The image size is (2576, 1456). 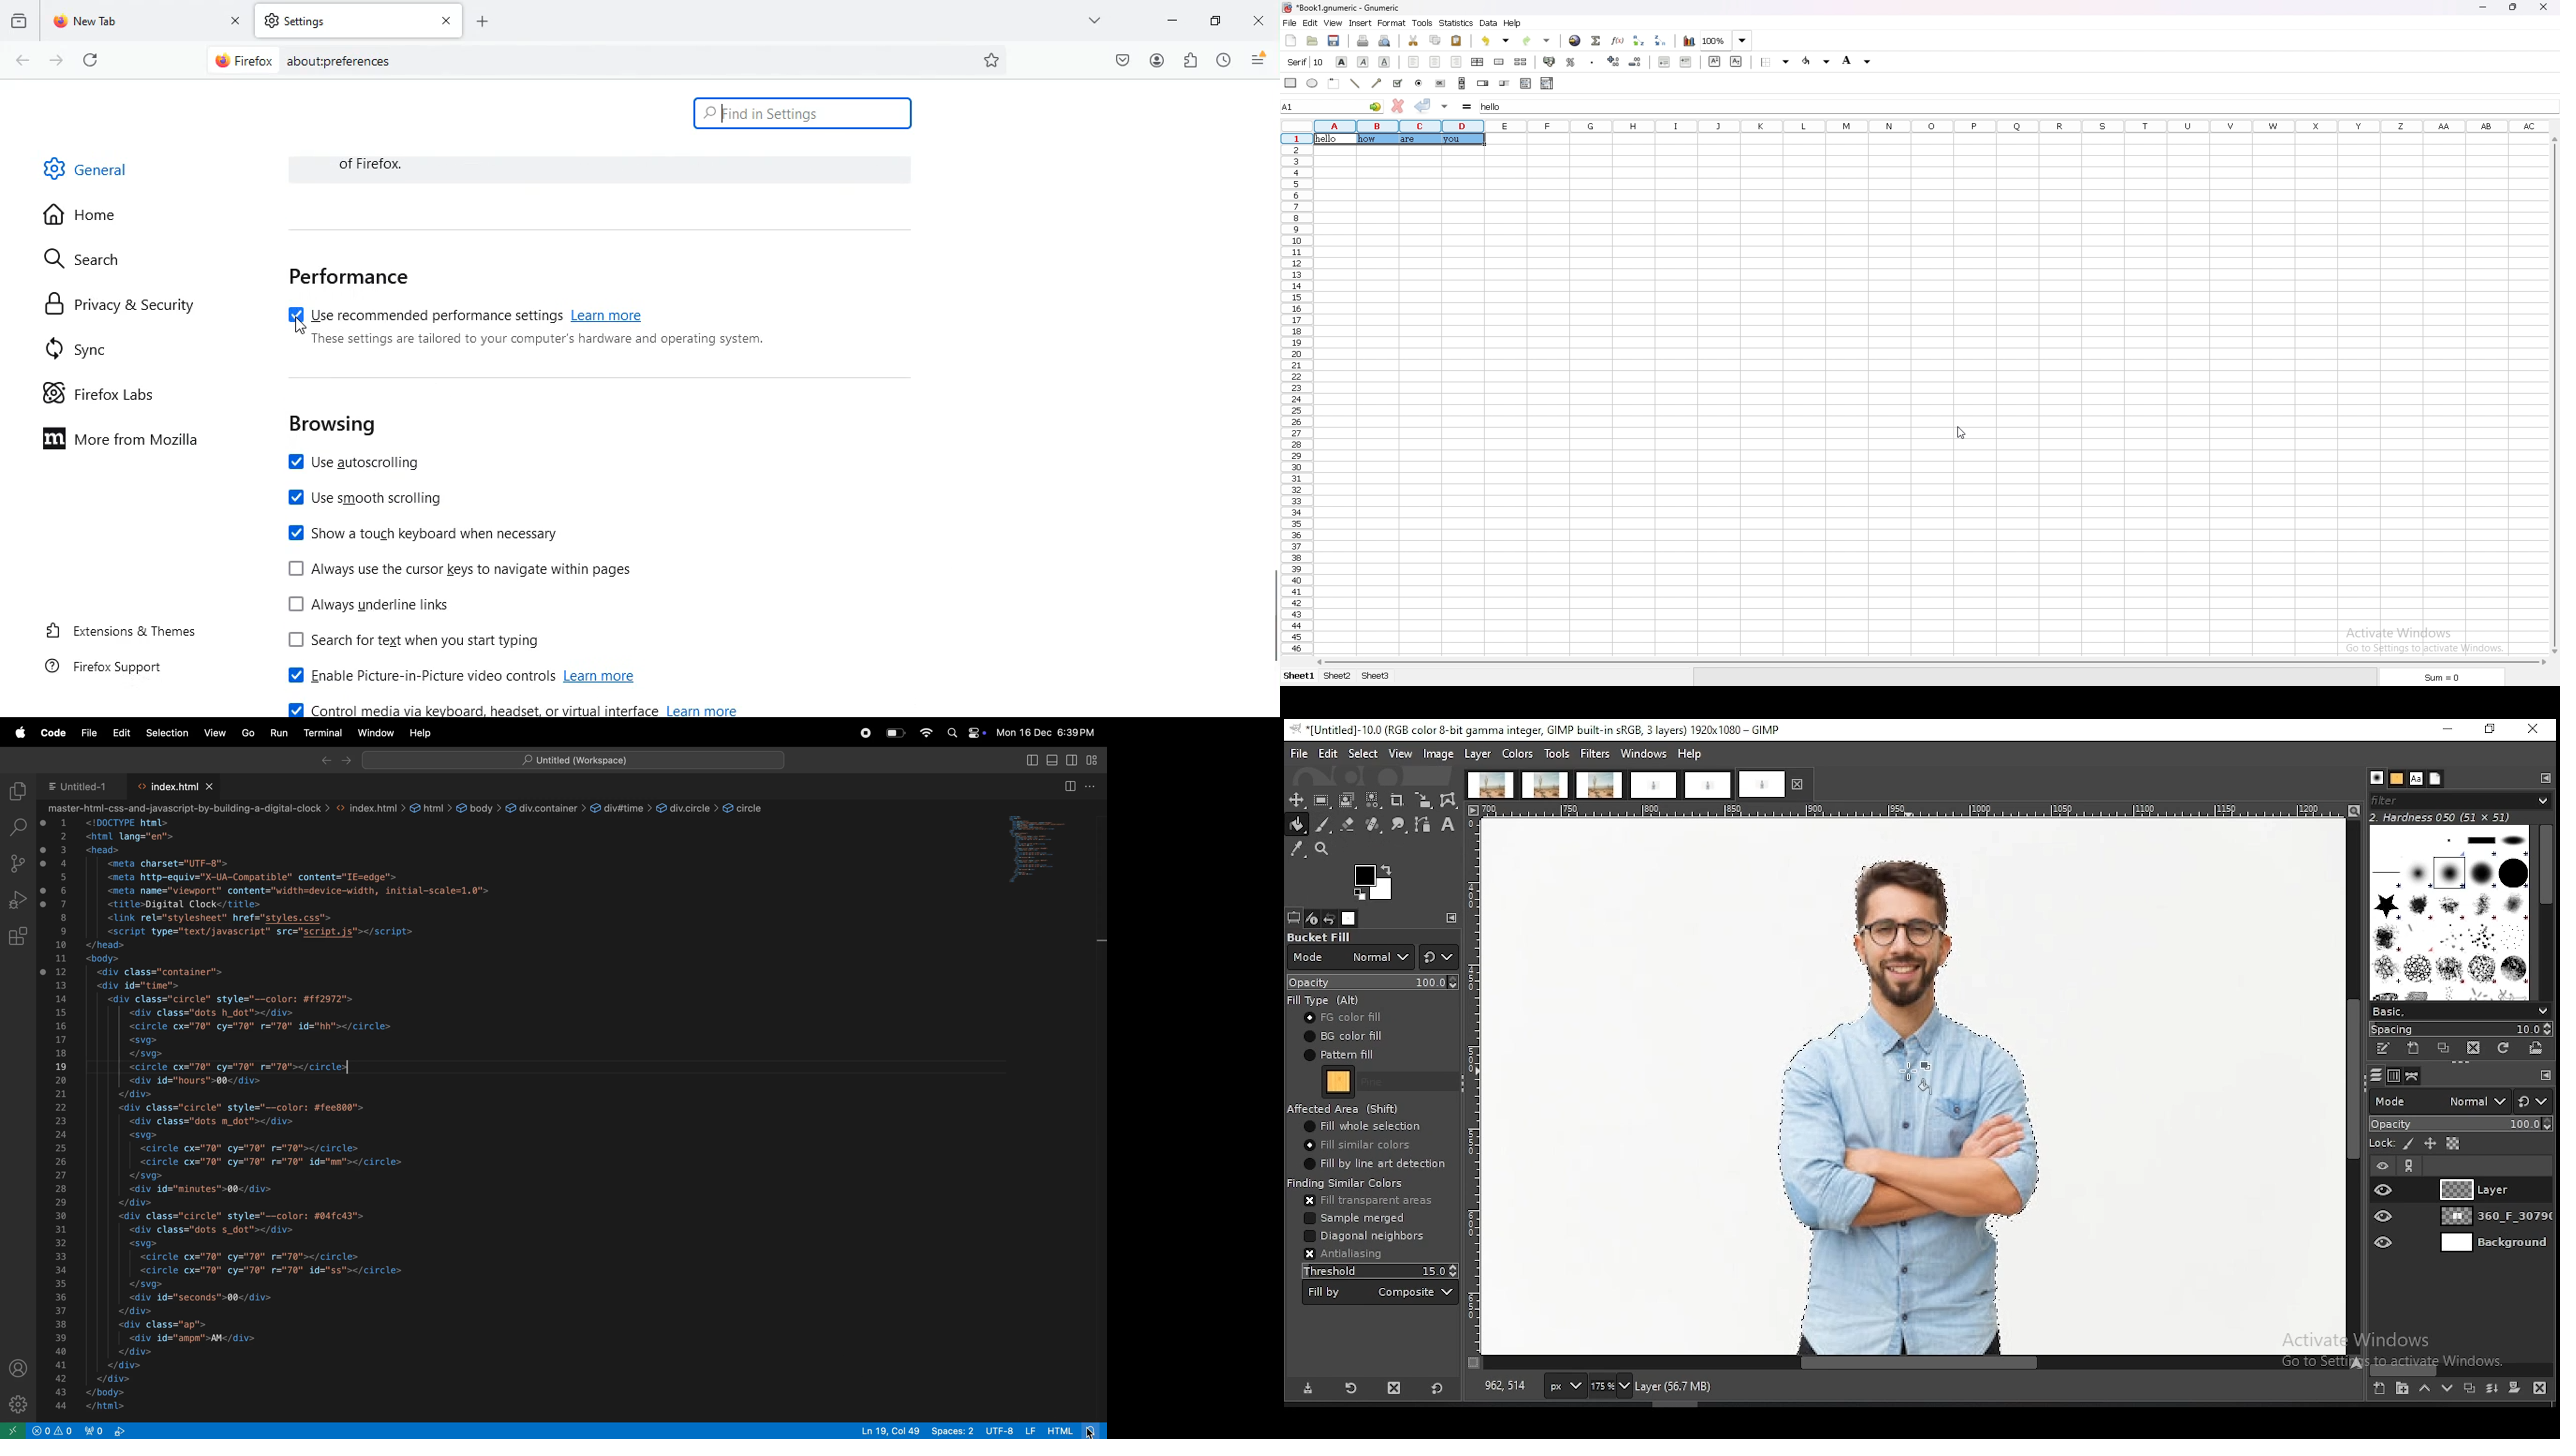 What do you see at coordinates (370, 501) in the screenshot?
I see `use smooth scrolling` at bounding box center [370, 501].